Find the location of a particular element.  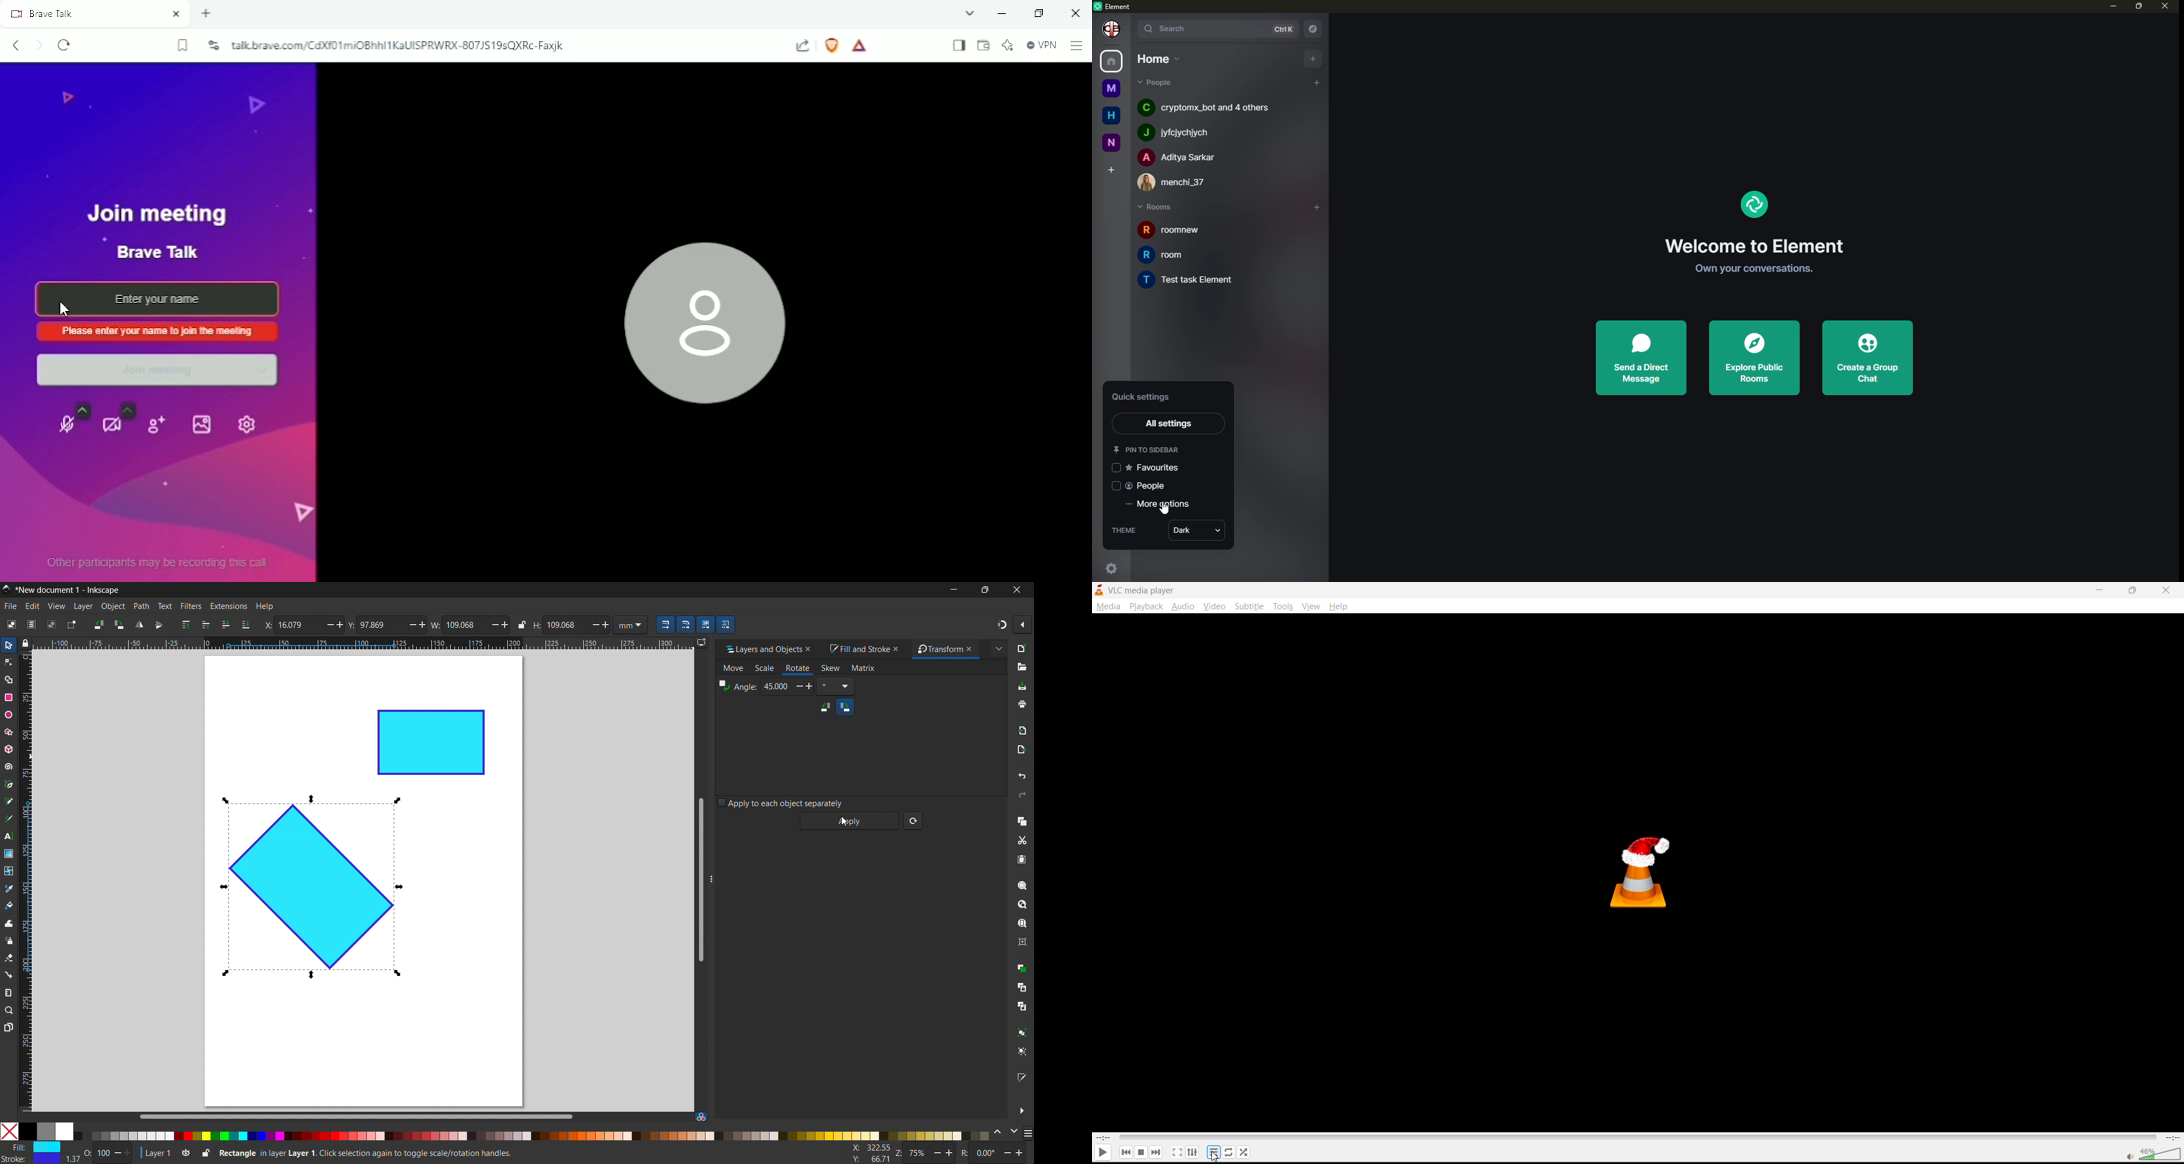

total track time is located at coordinates (2171, 1139).